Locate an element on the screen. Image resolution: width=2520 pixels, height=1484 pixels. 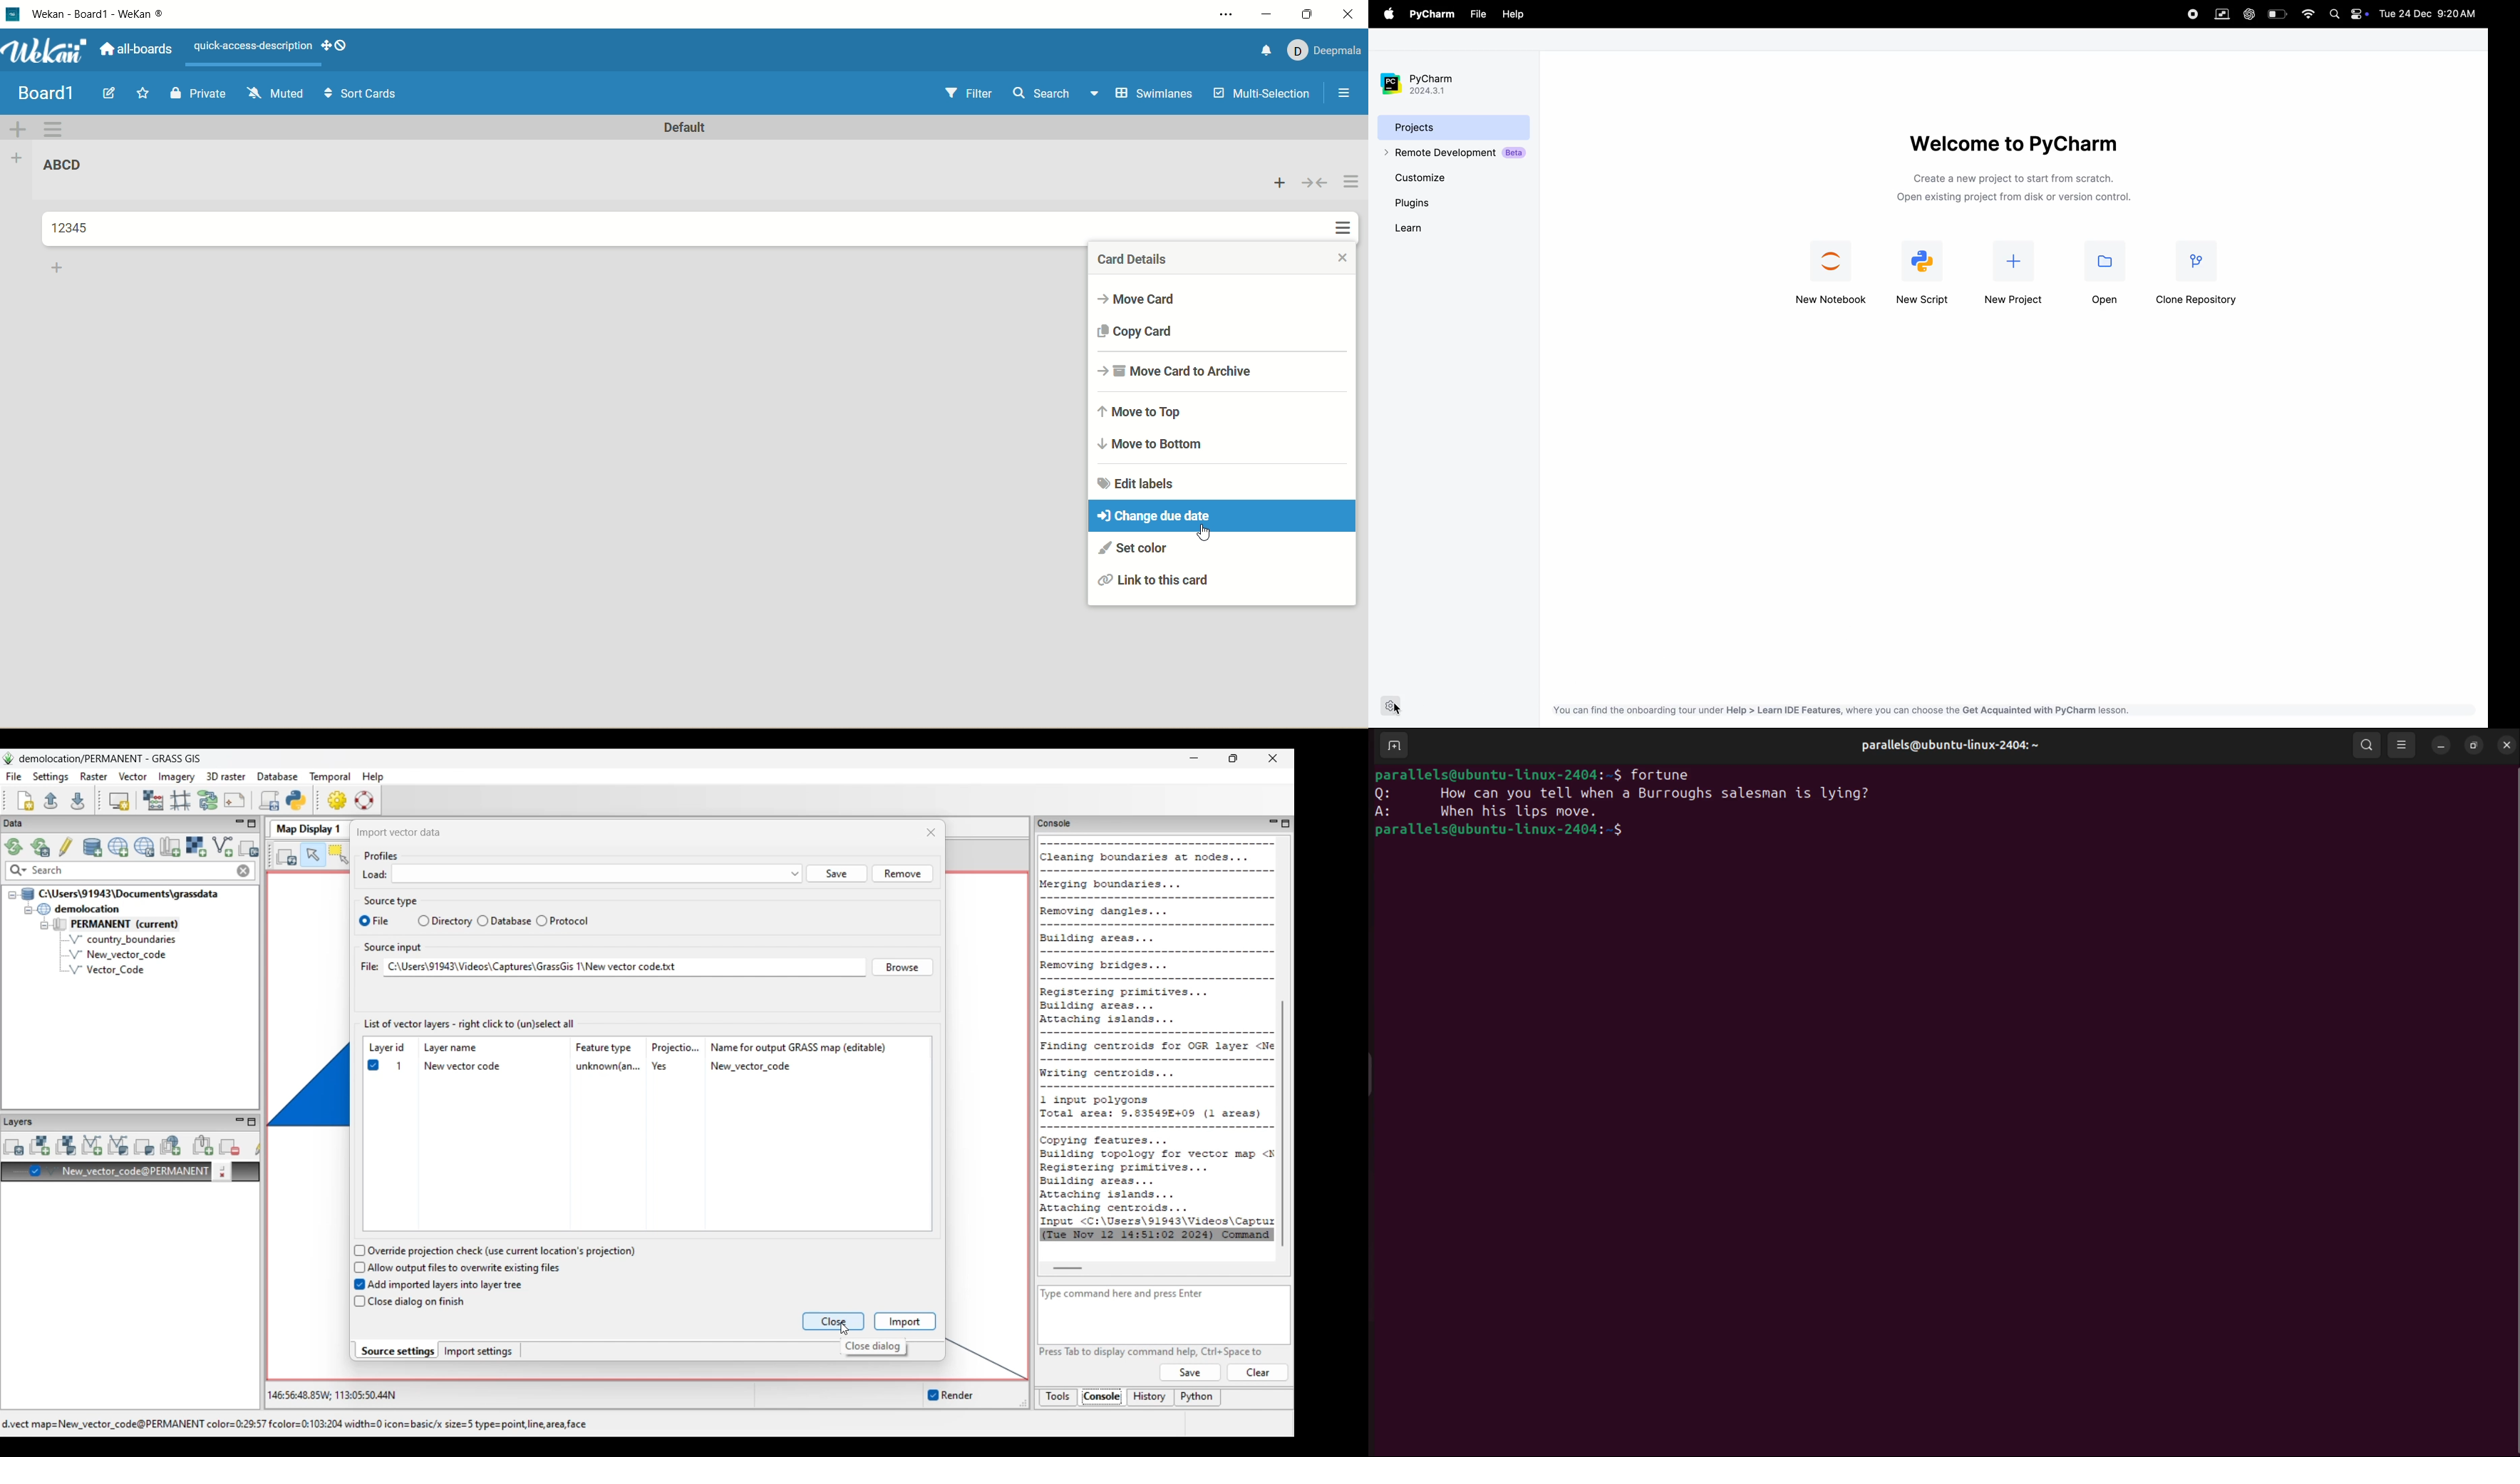
notification is located at coordinates (1267, 51).